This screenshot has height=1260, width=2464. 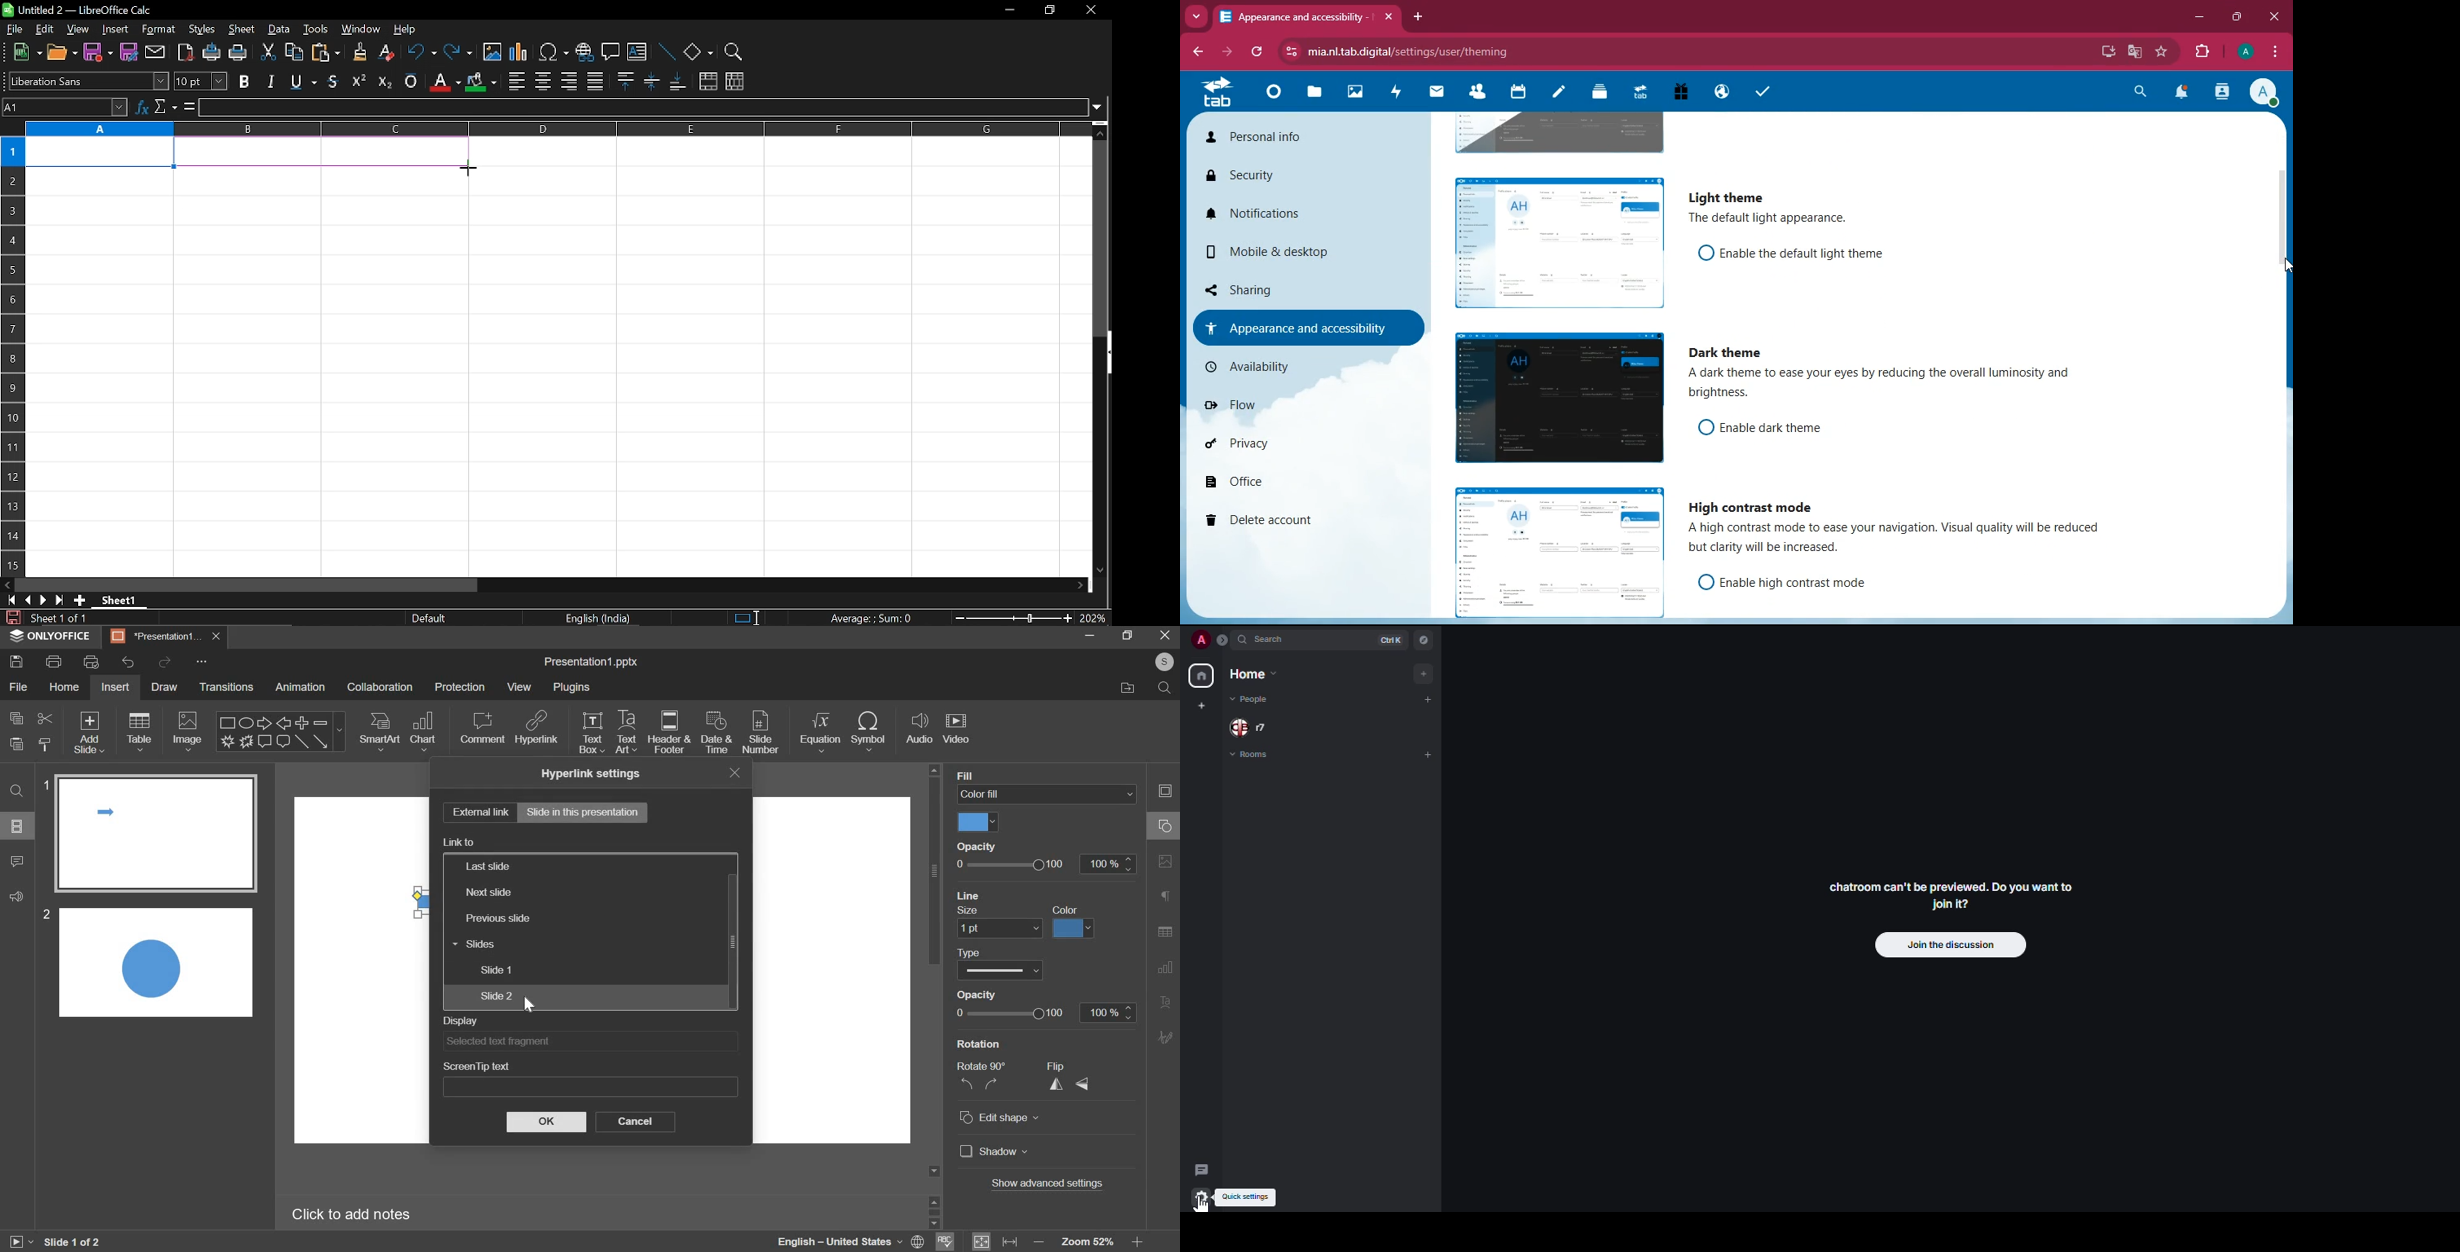 I want to click on vertical scrollbar, so click(x=1102, y=238).